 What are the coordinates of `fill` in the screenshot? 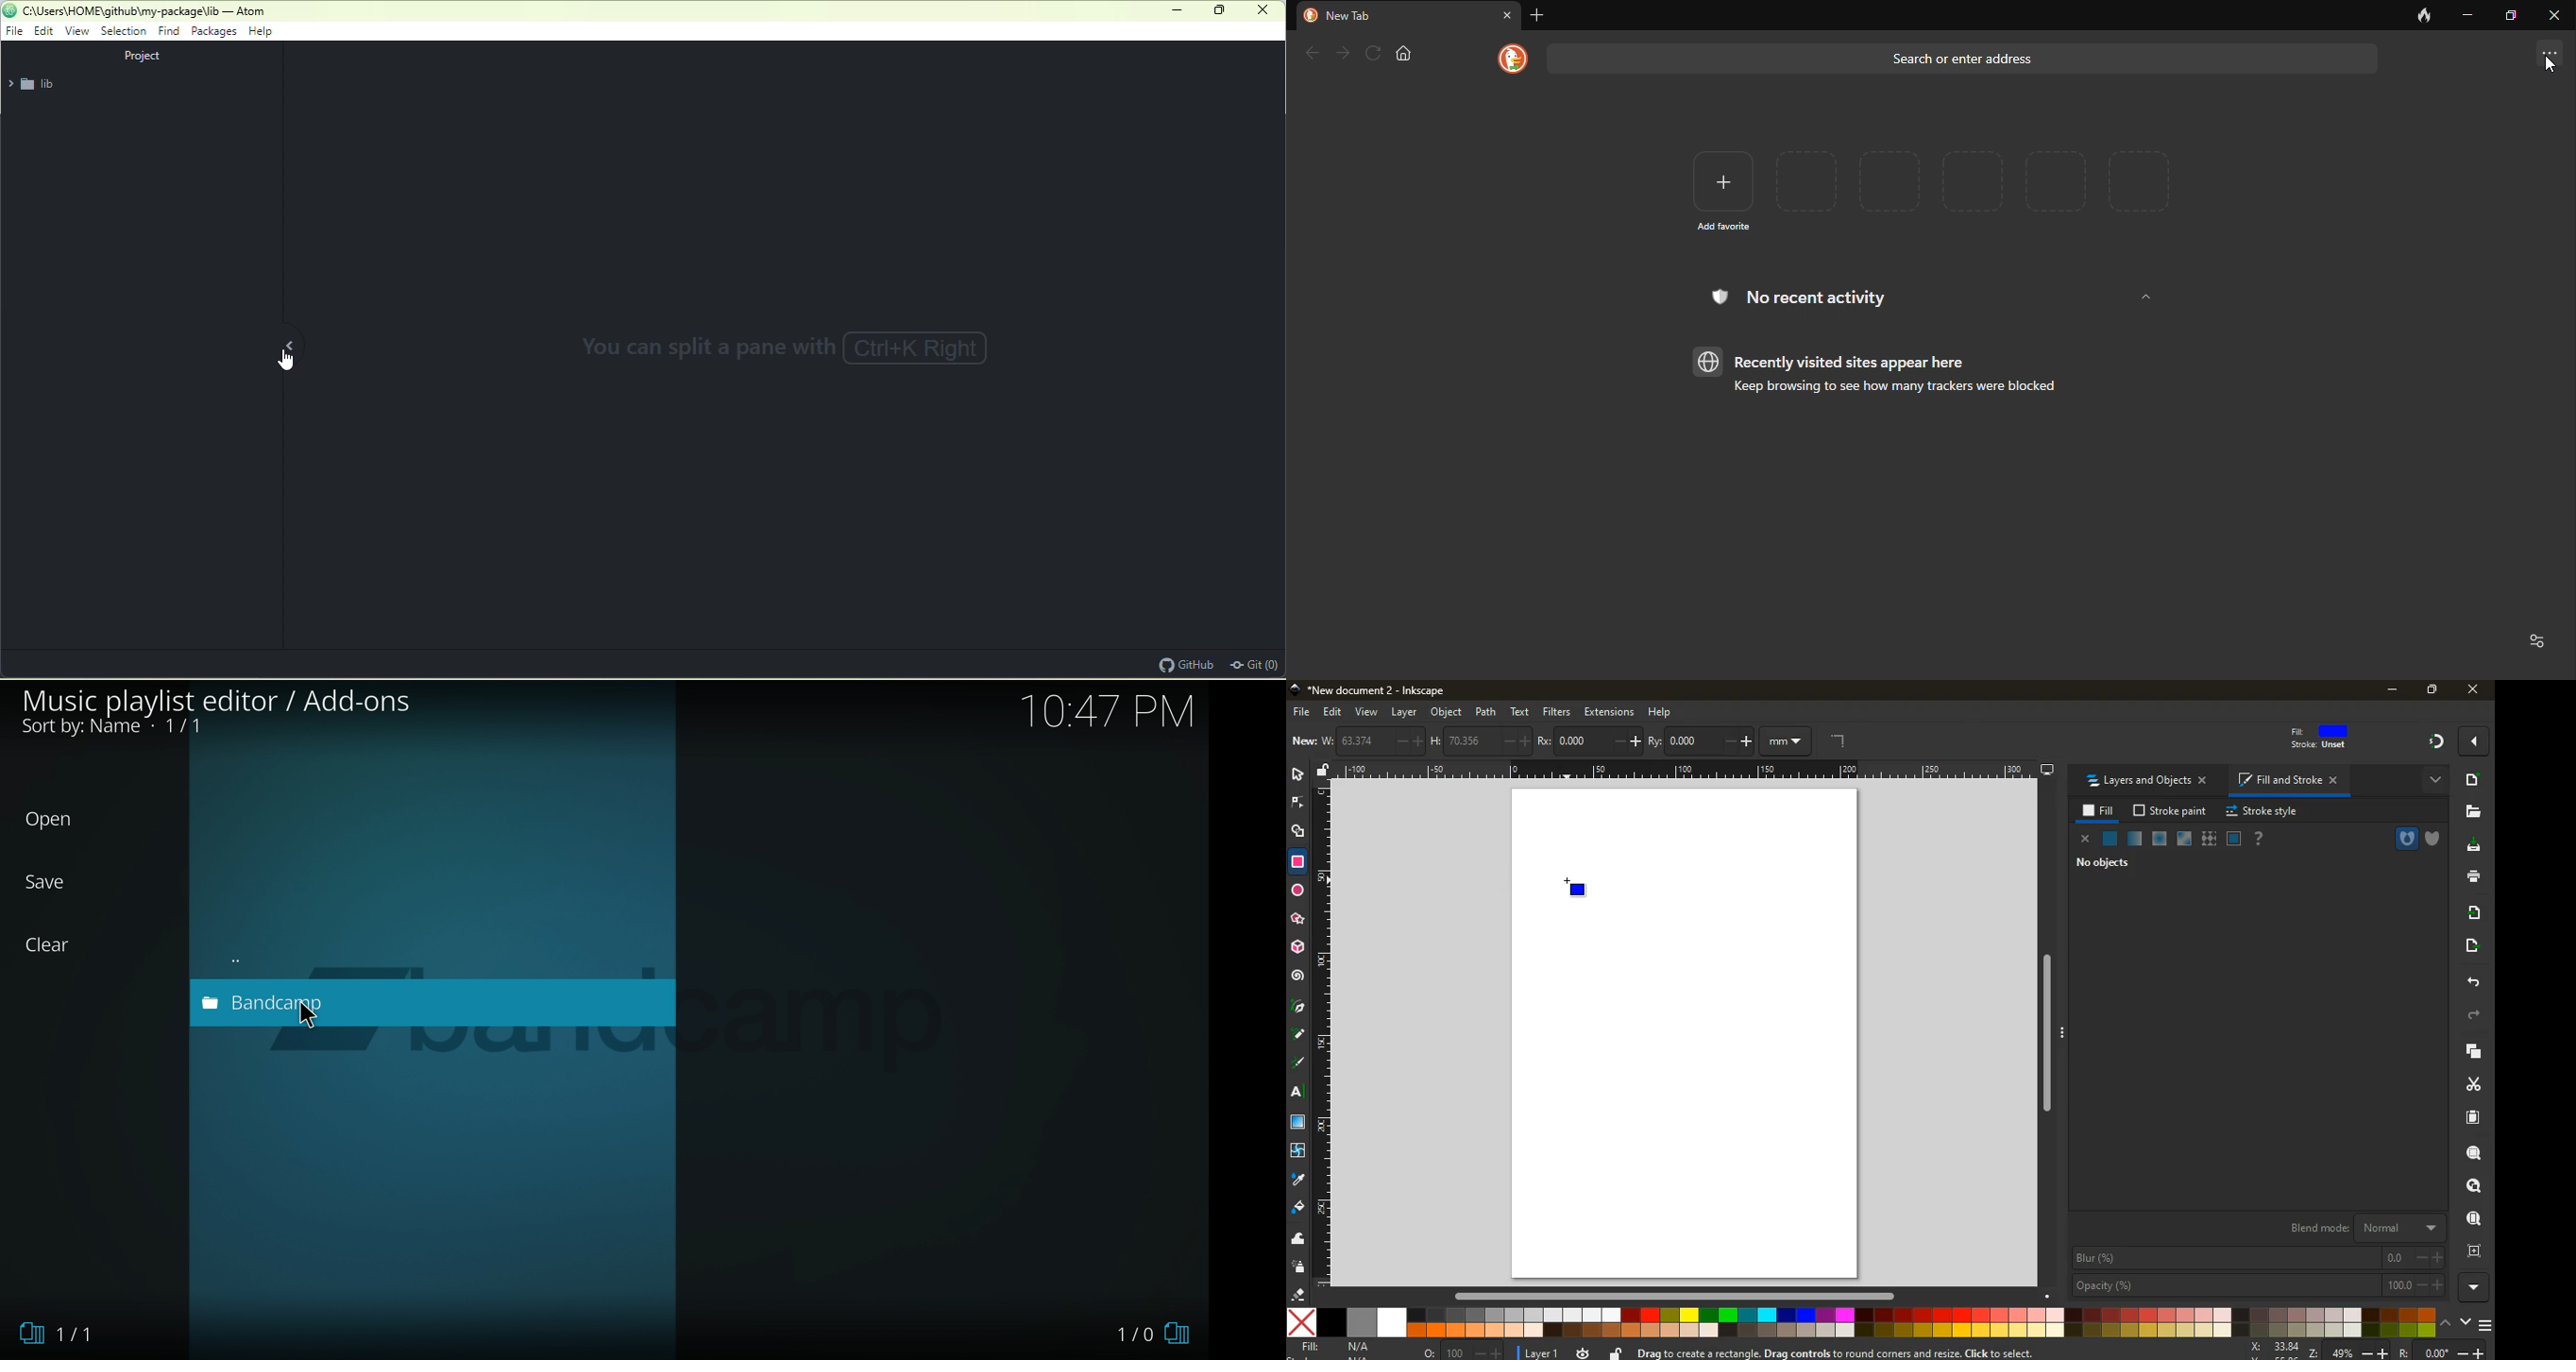 It's located at (2321, 737).